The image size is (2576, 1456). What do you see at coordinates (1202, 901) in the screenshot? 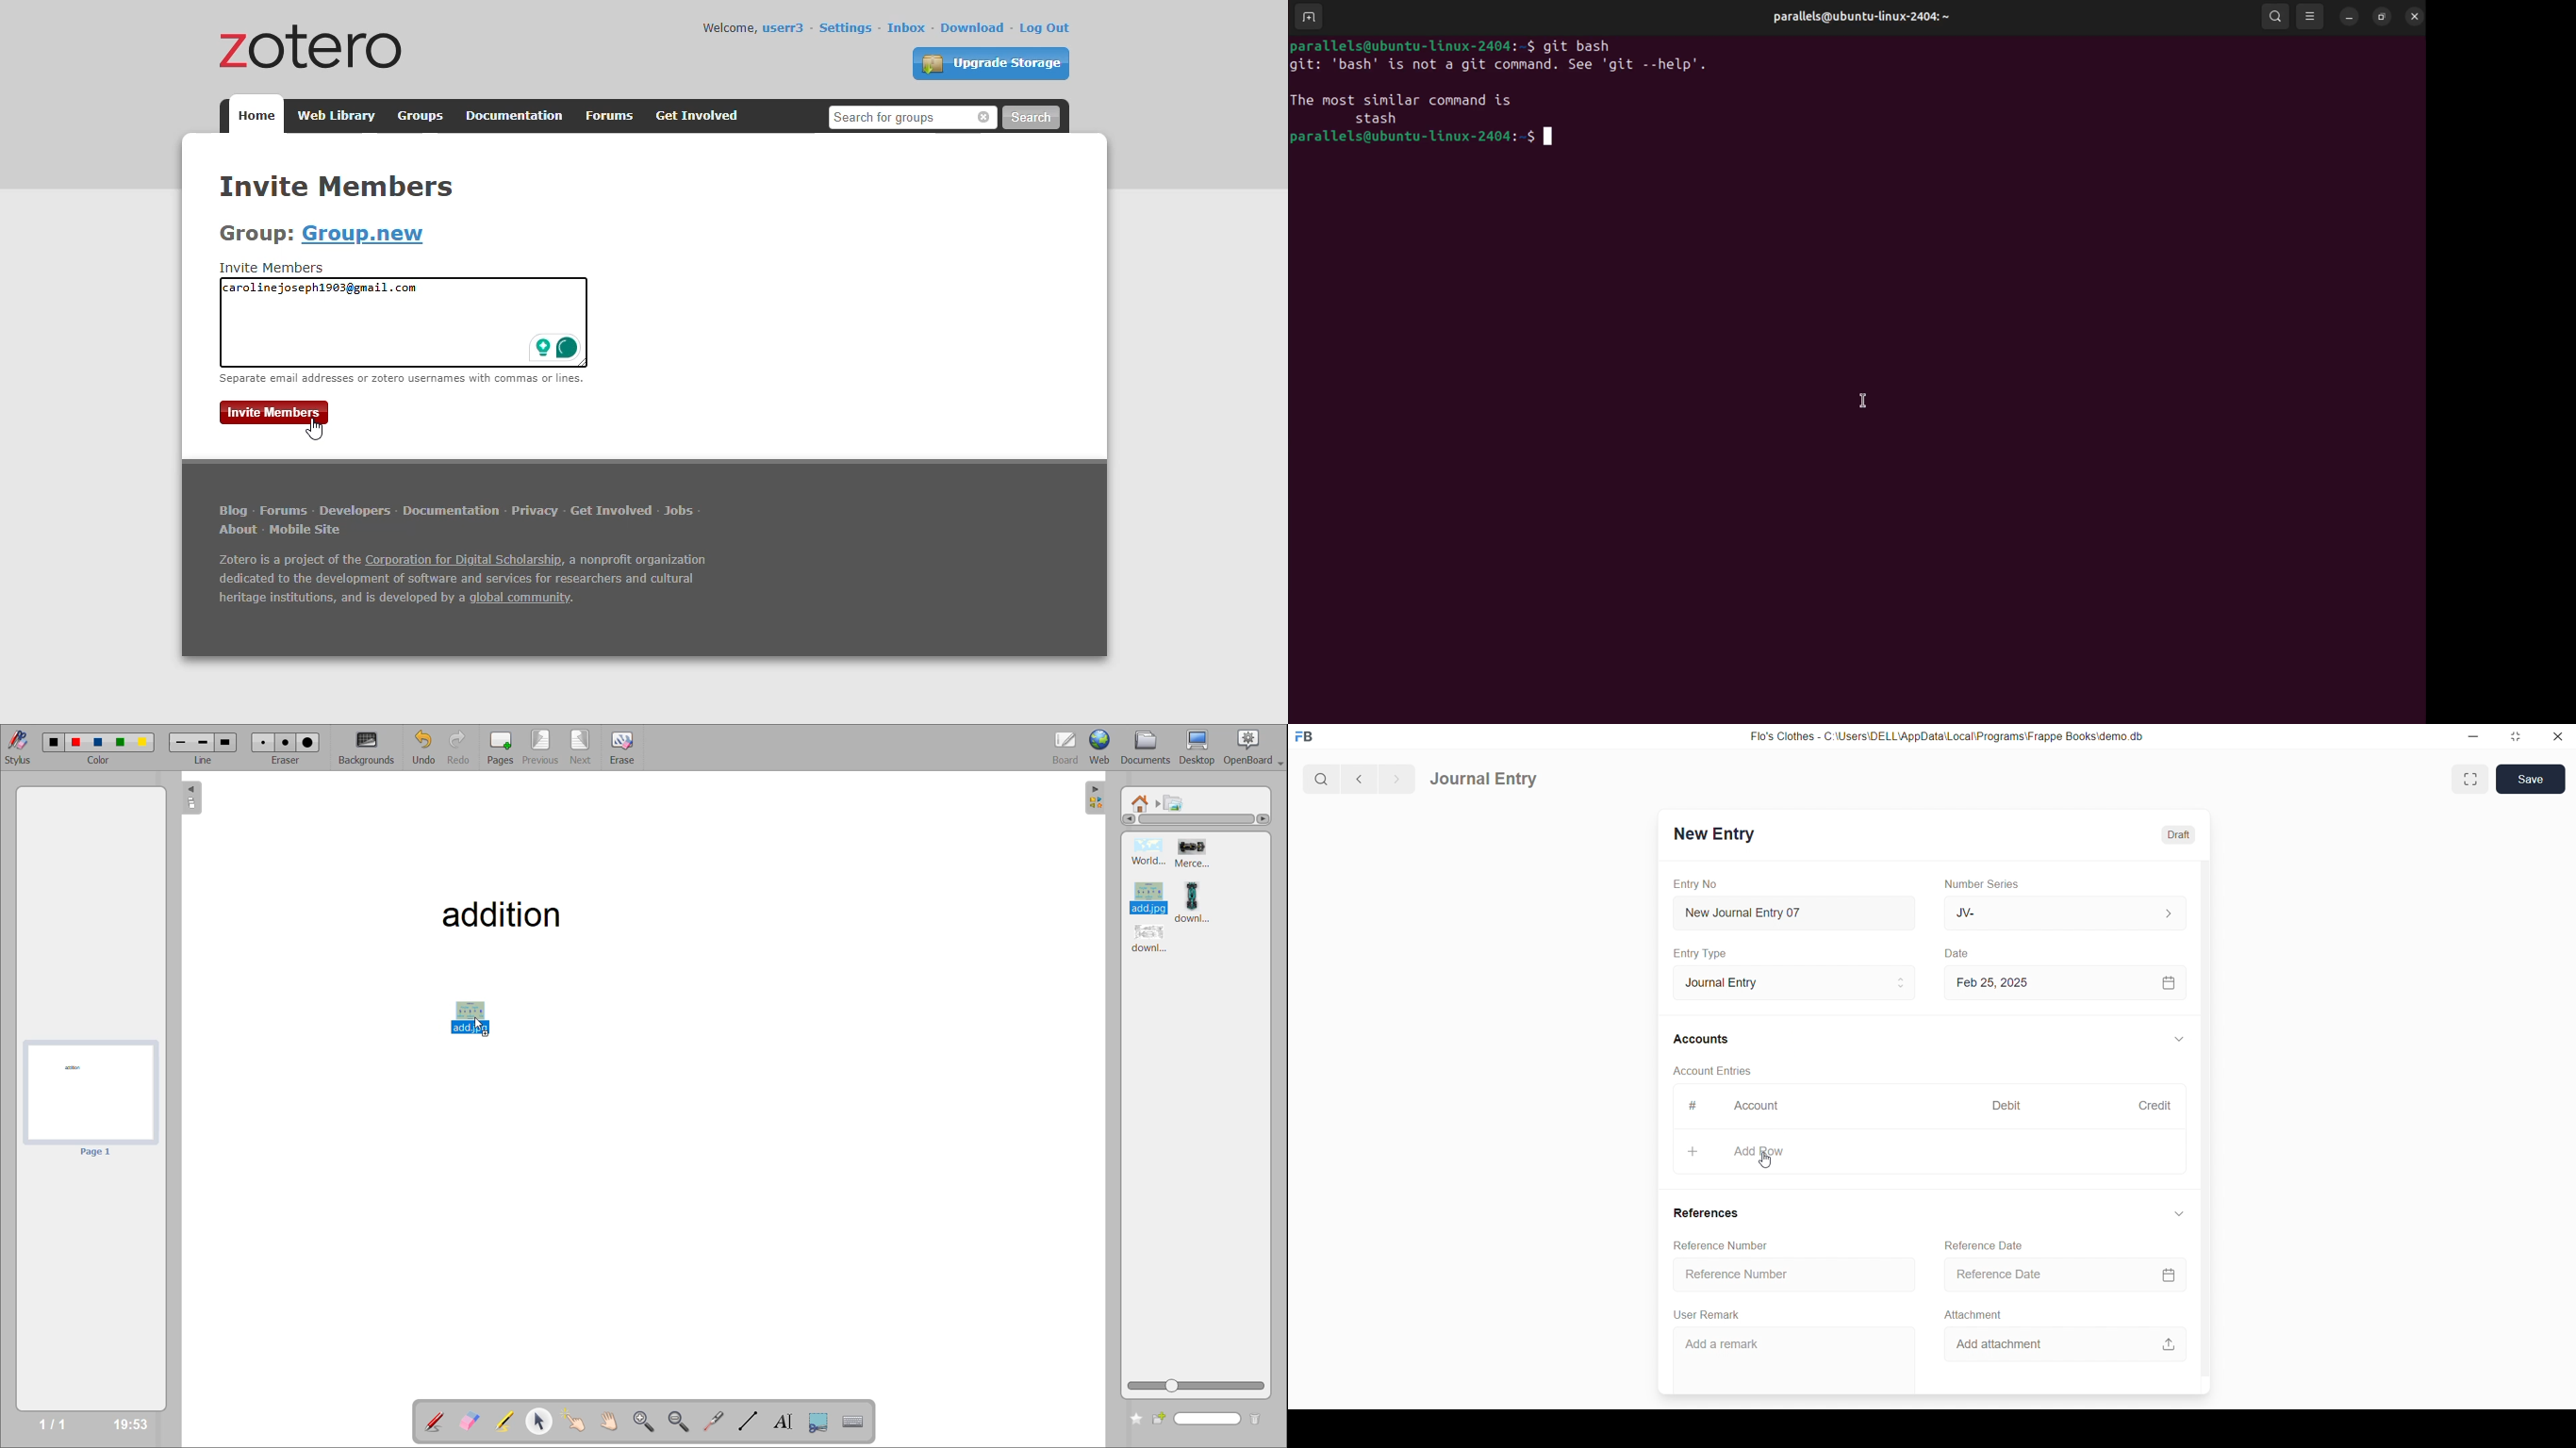
I see `image 4` at bounding box center [1202, 901].